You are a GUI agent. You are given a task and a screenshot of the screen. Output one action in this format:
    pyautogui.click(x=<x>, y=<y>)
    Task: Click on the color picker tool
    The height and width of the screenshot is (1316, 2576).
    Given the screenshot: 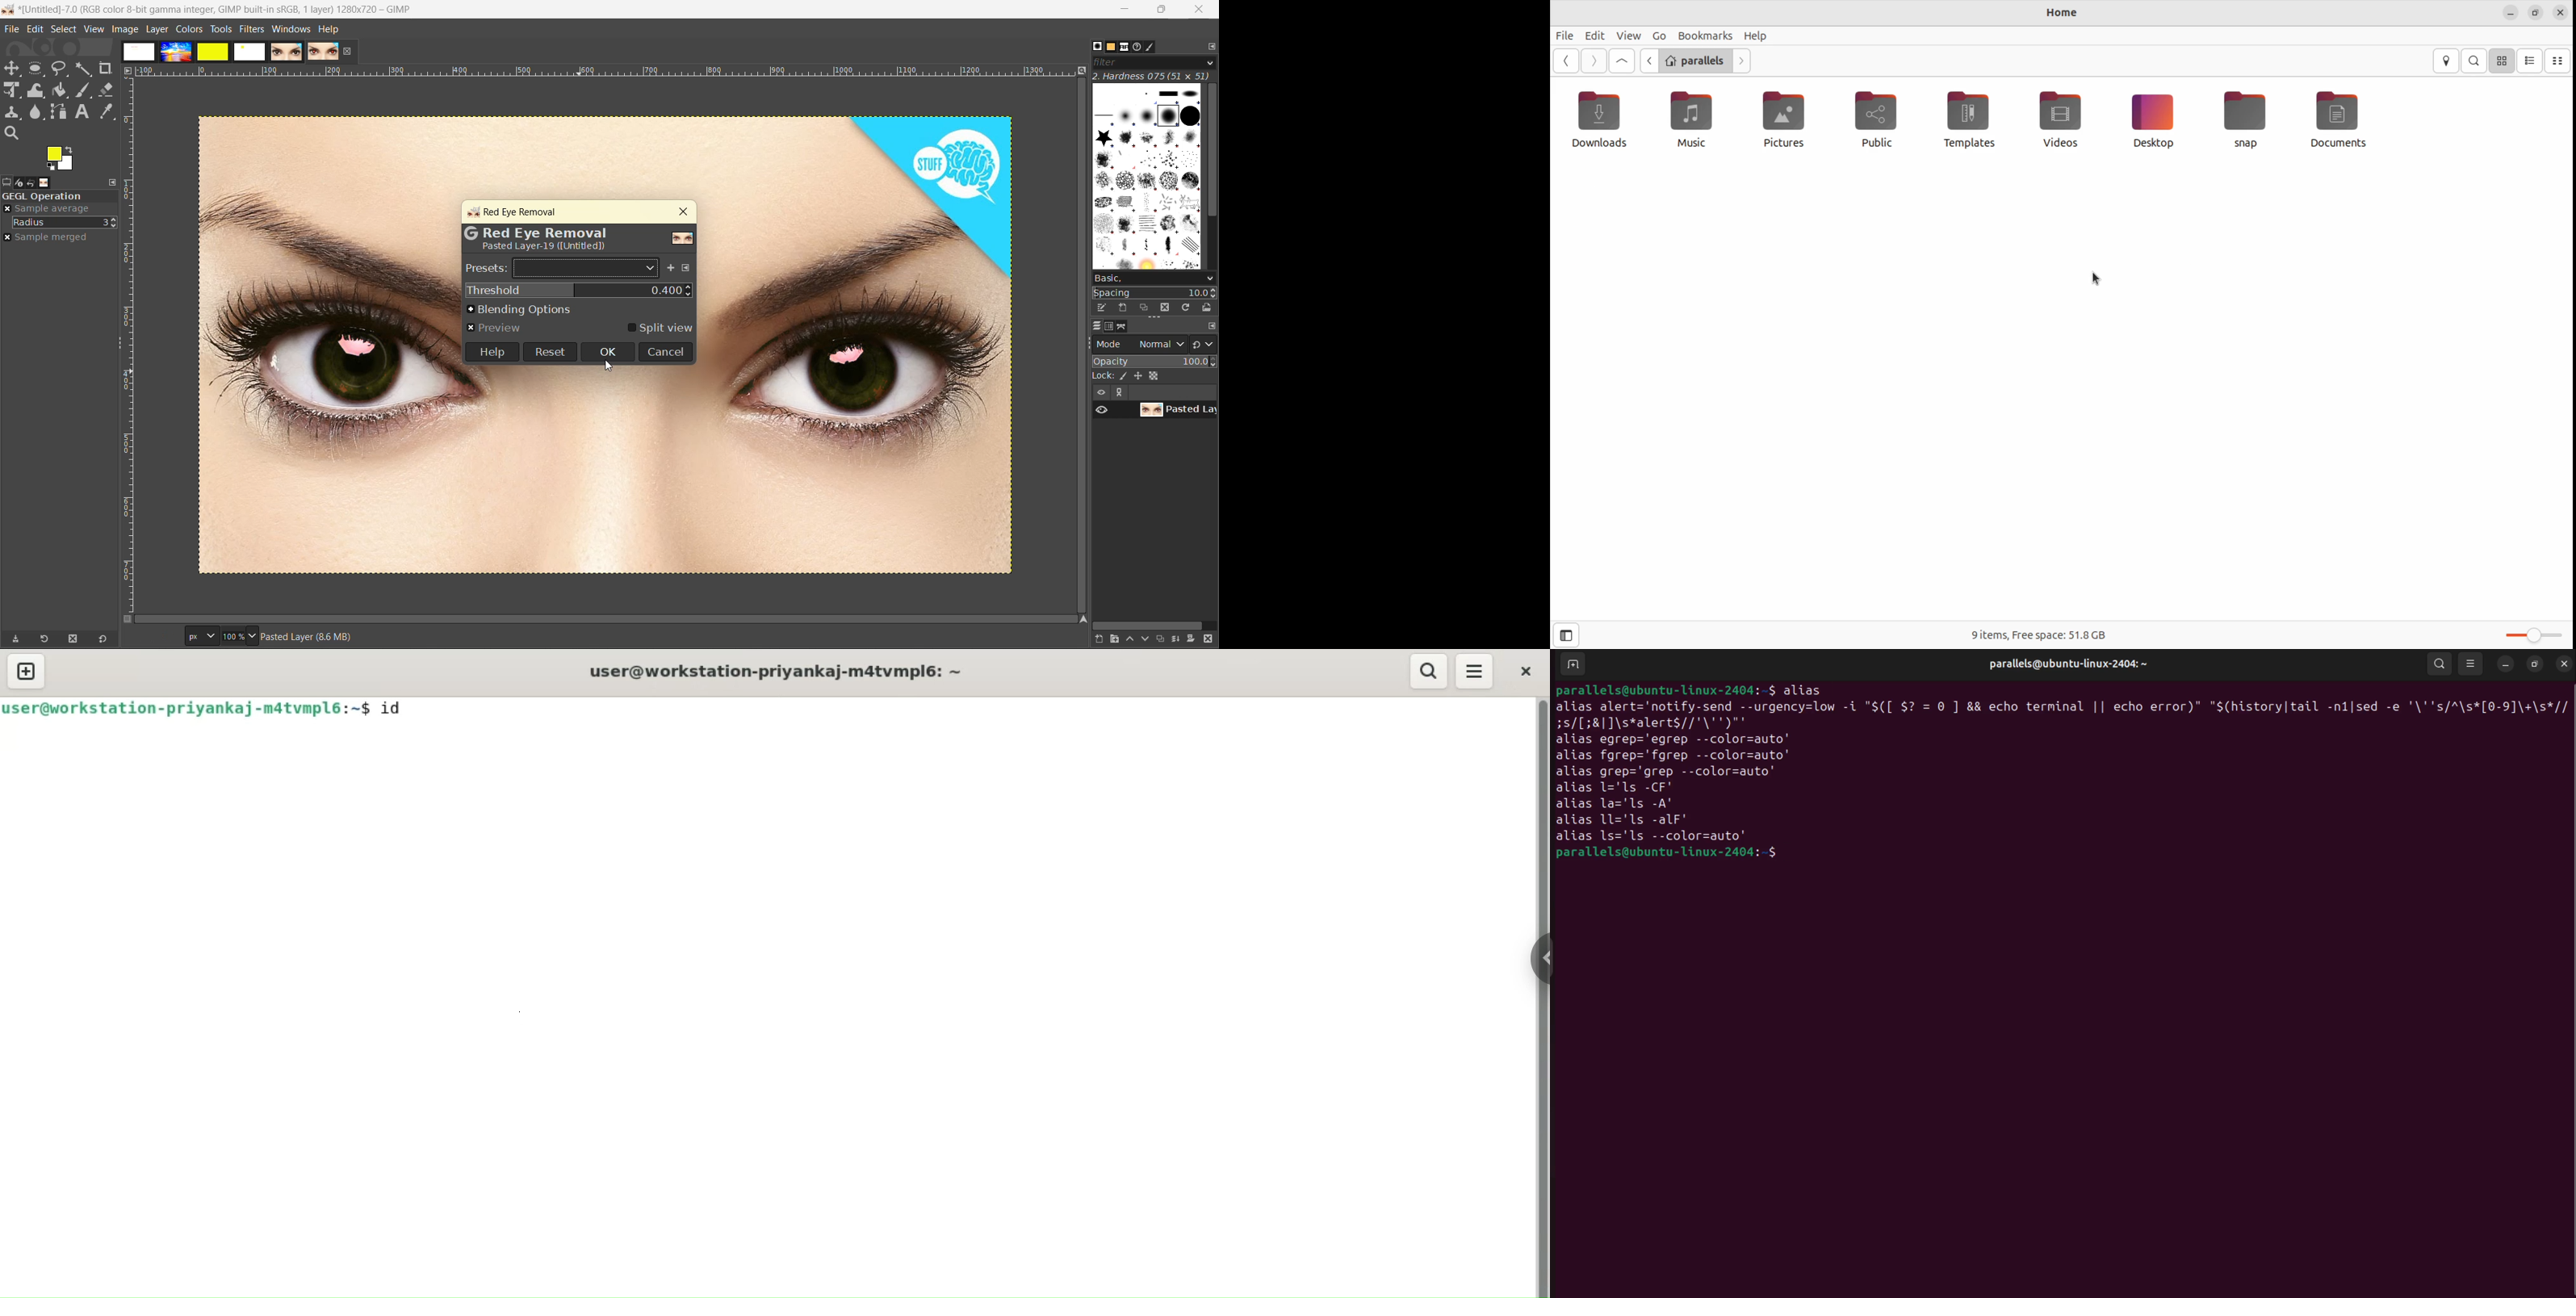 What is the action you would take?
    pyautogui.click(x=108, y=112)
    